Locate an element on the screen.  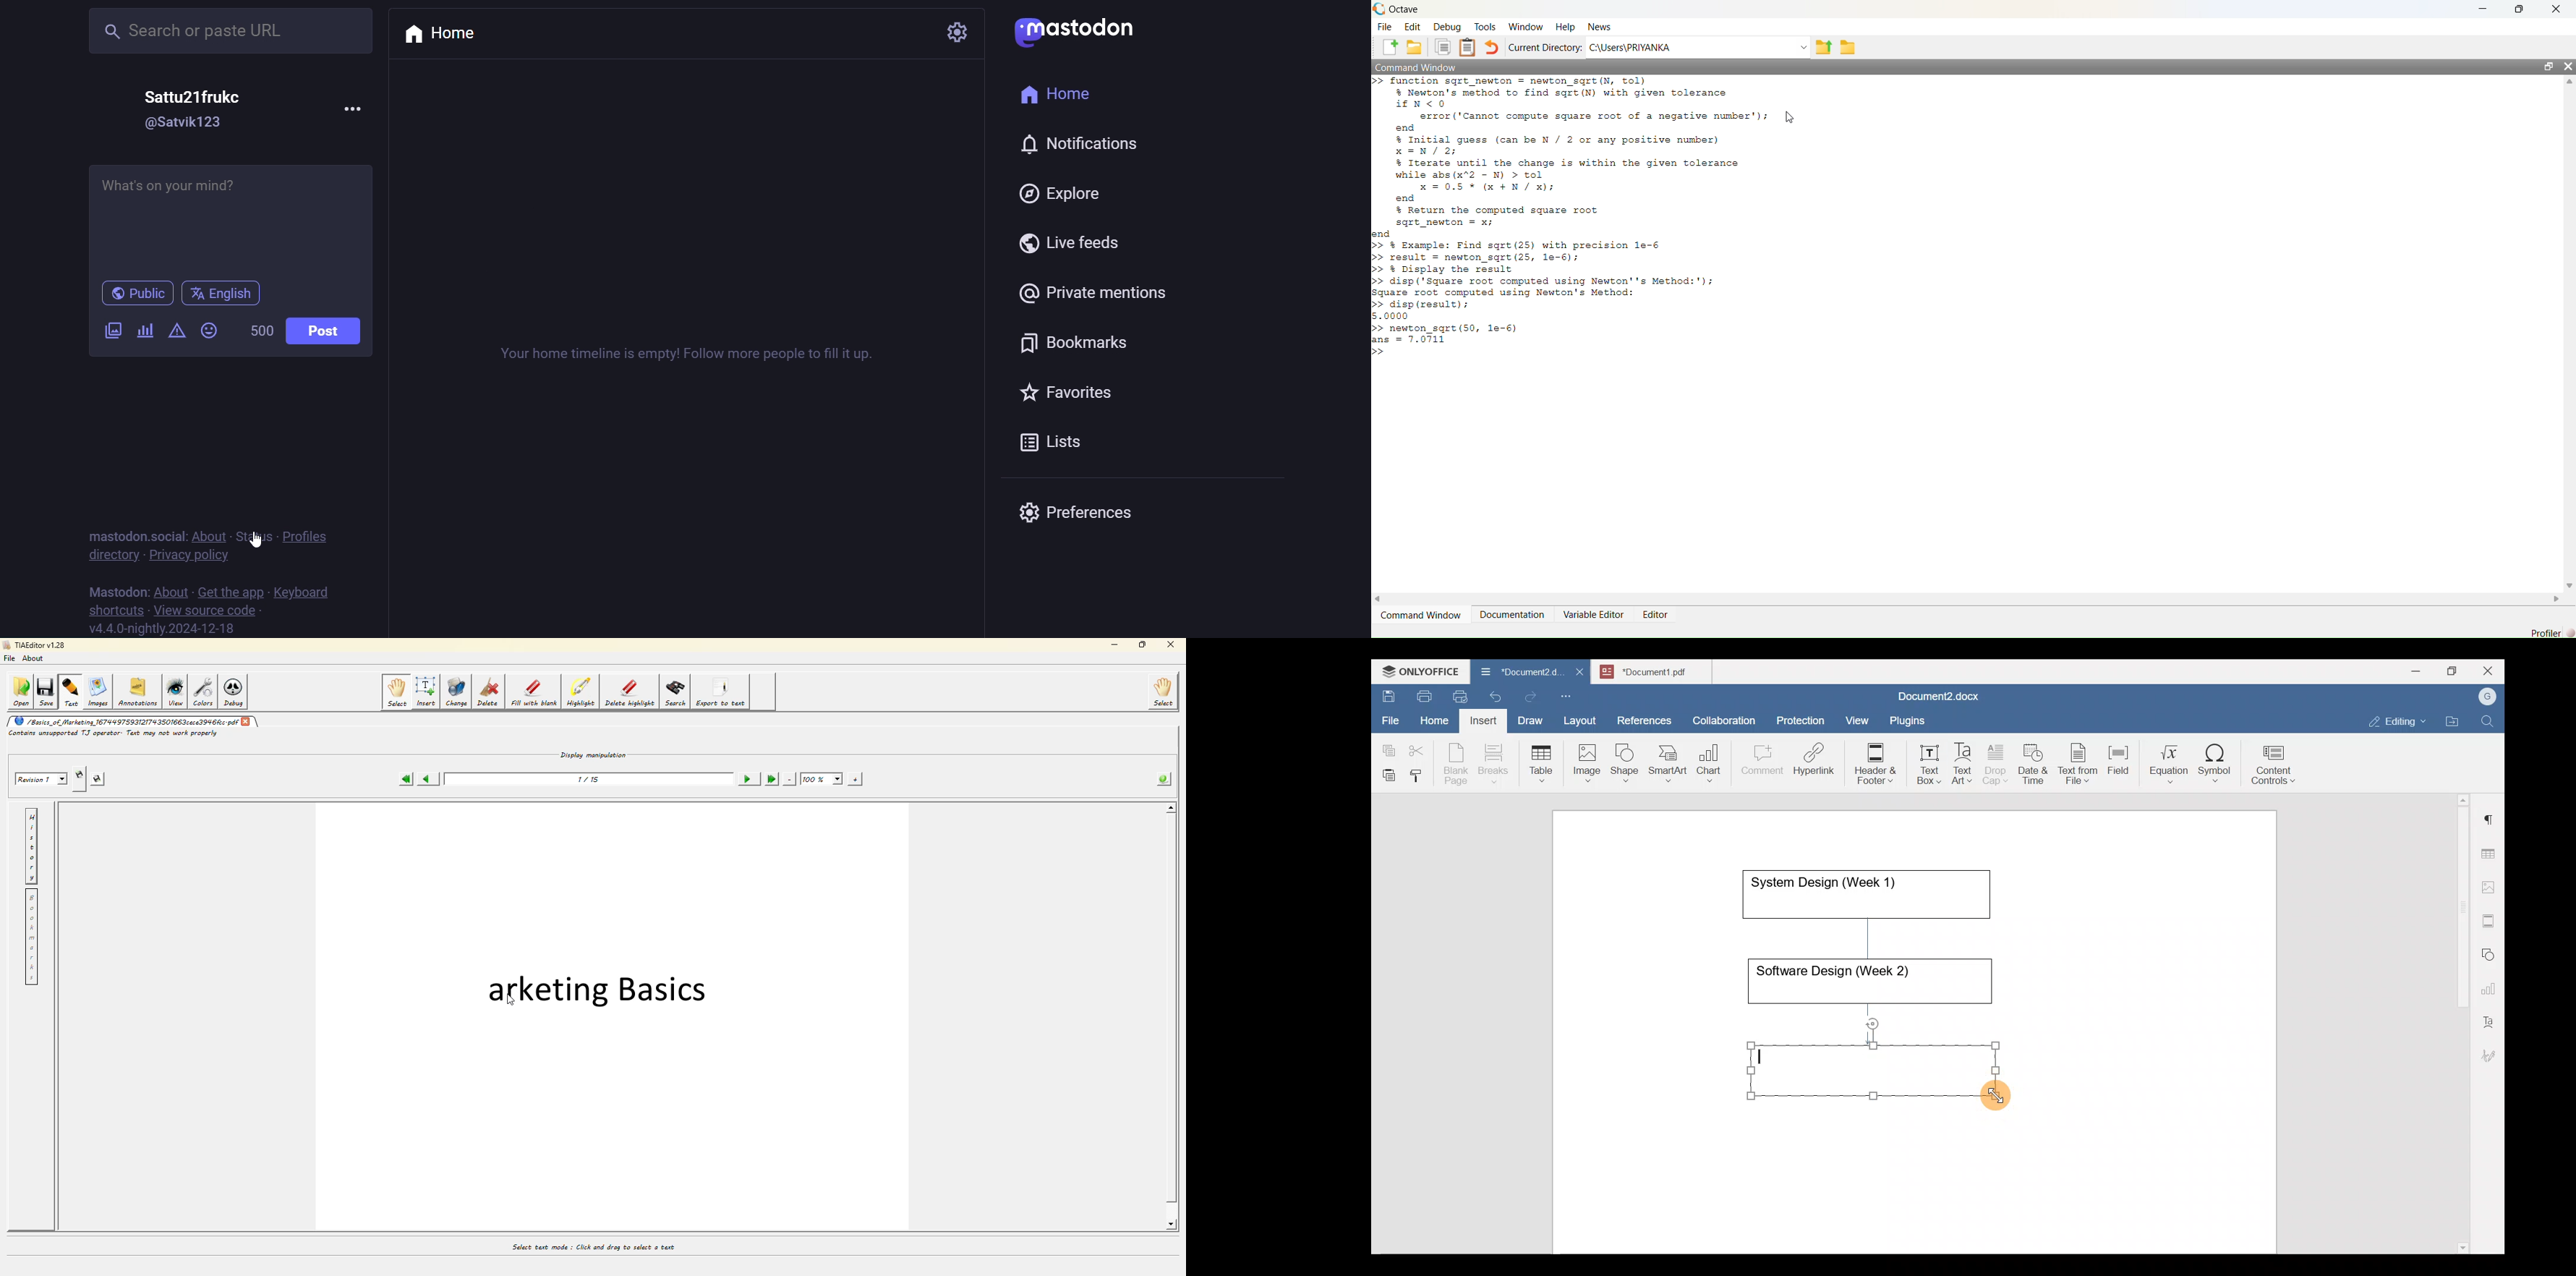
instruction is located at coordinates (686, 354).